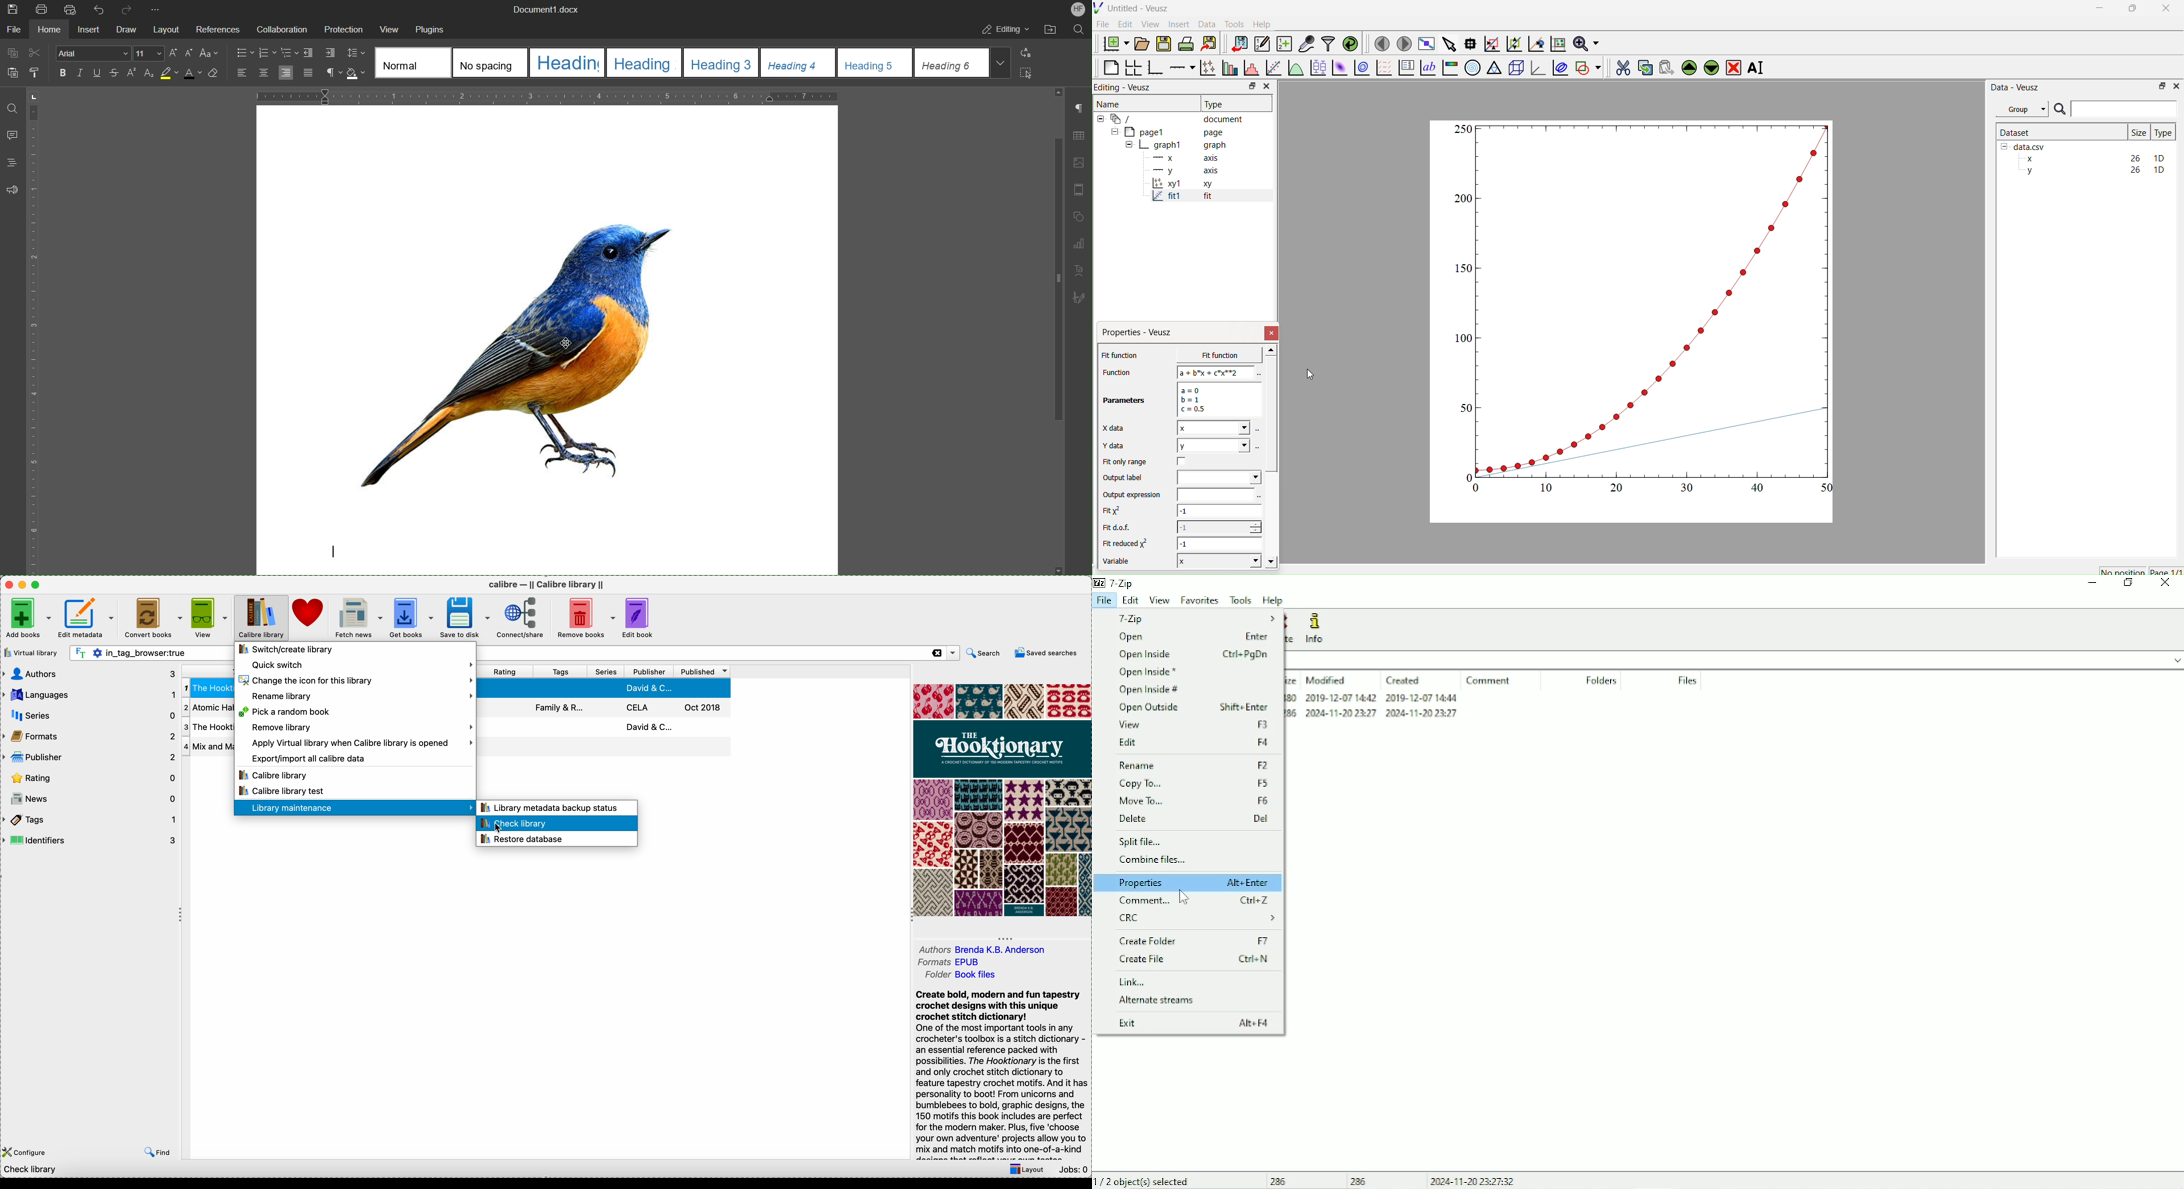 The width and height of the screenshot is (2184, 1204). Describe the element at coordinates (173, 53) in the screenshot. I see `Increase Font Size` at that location.